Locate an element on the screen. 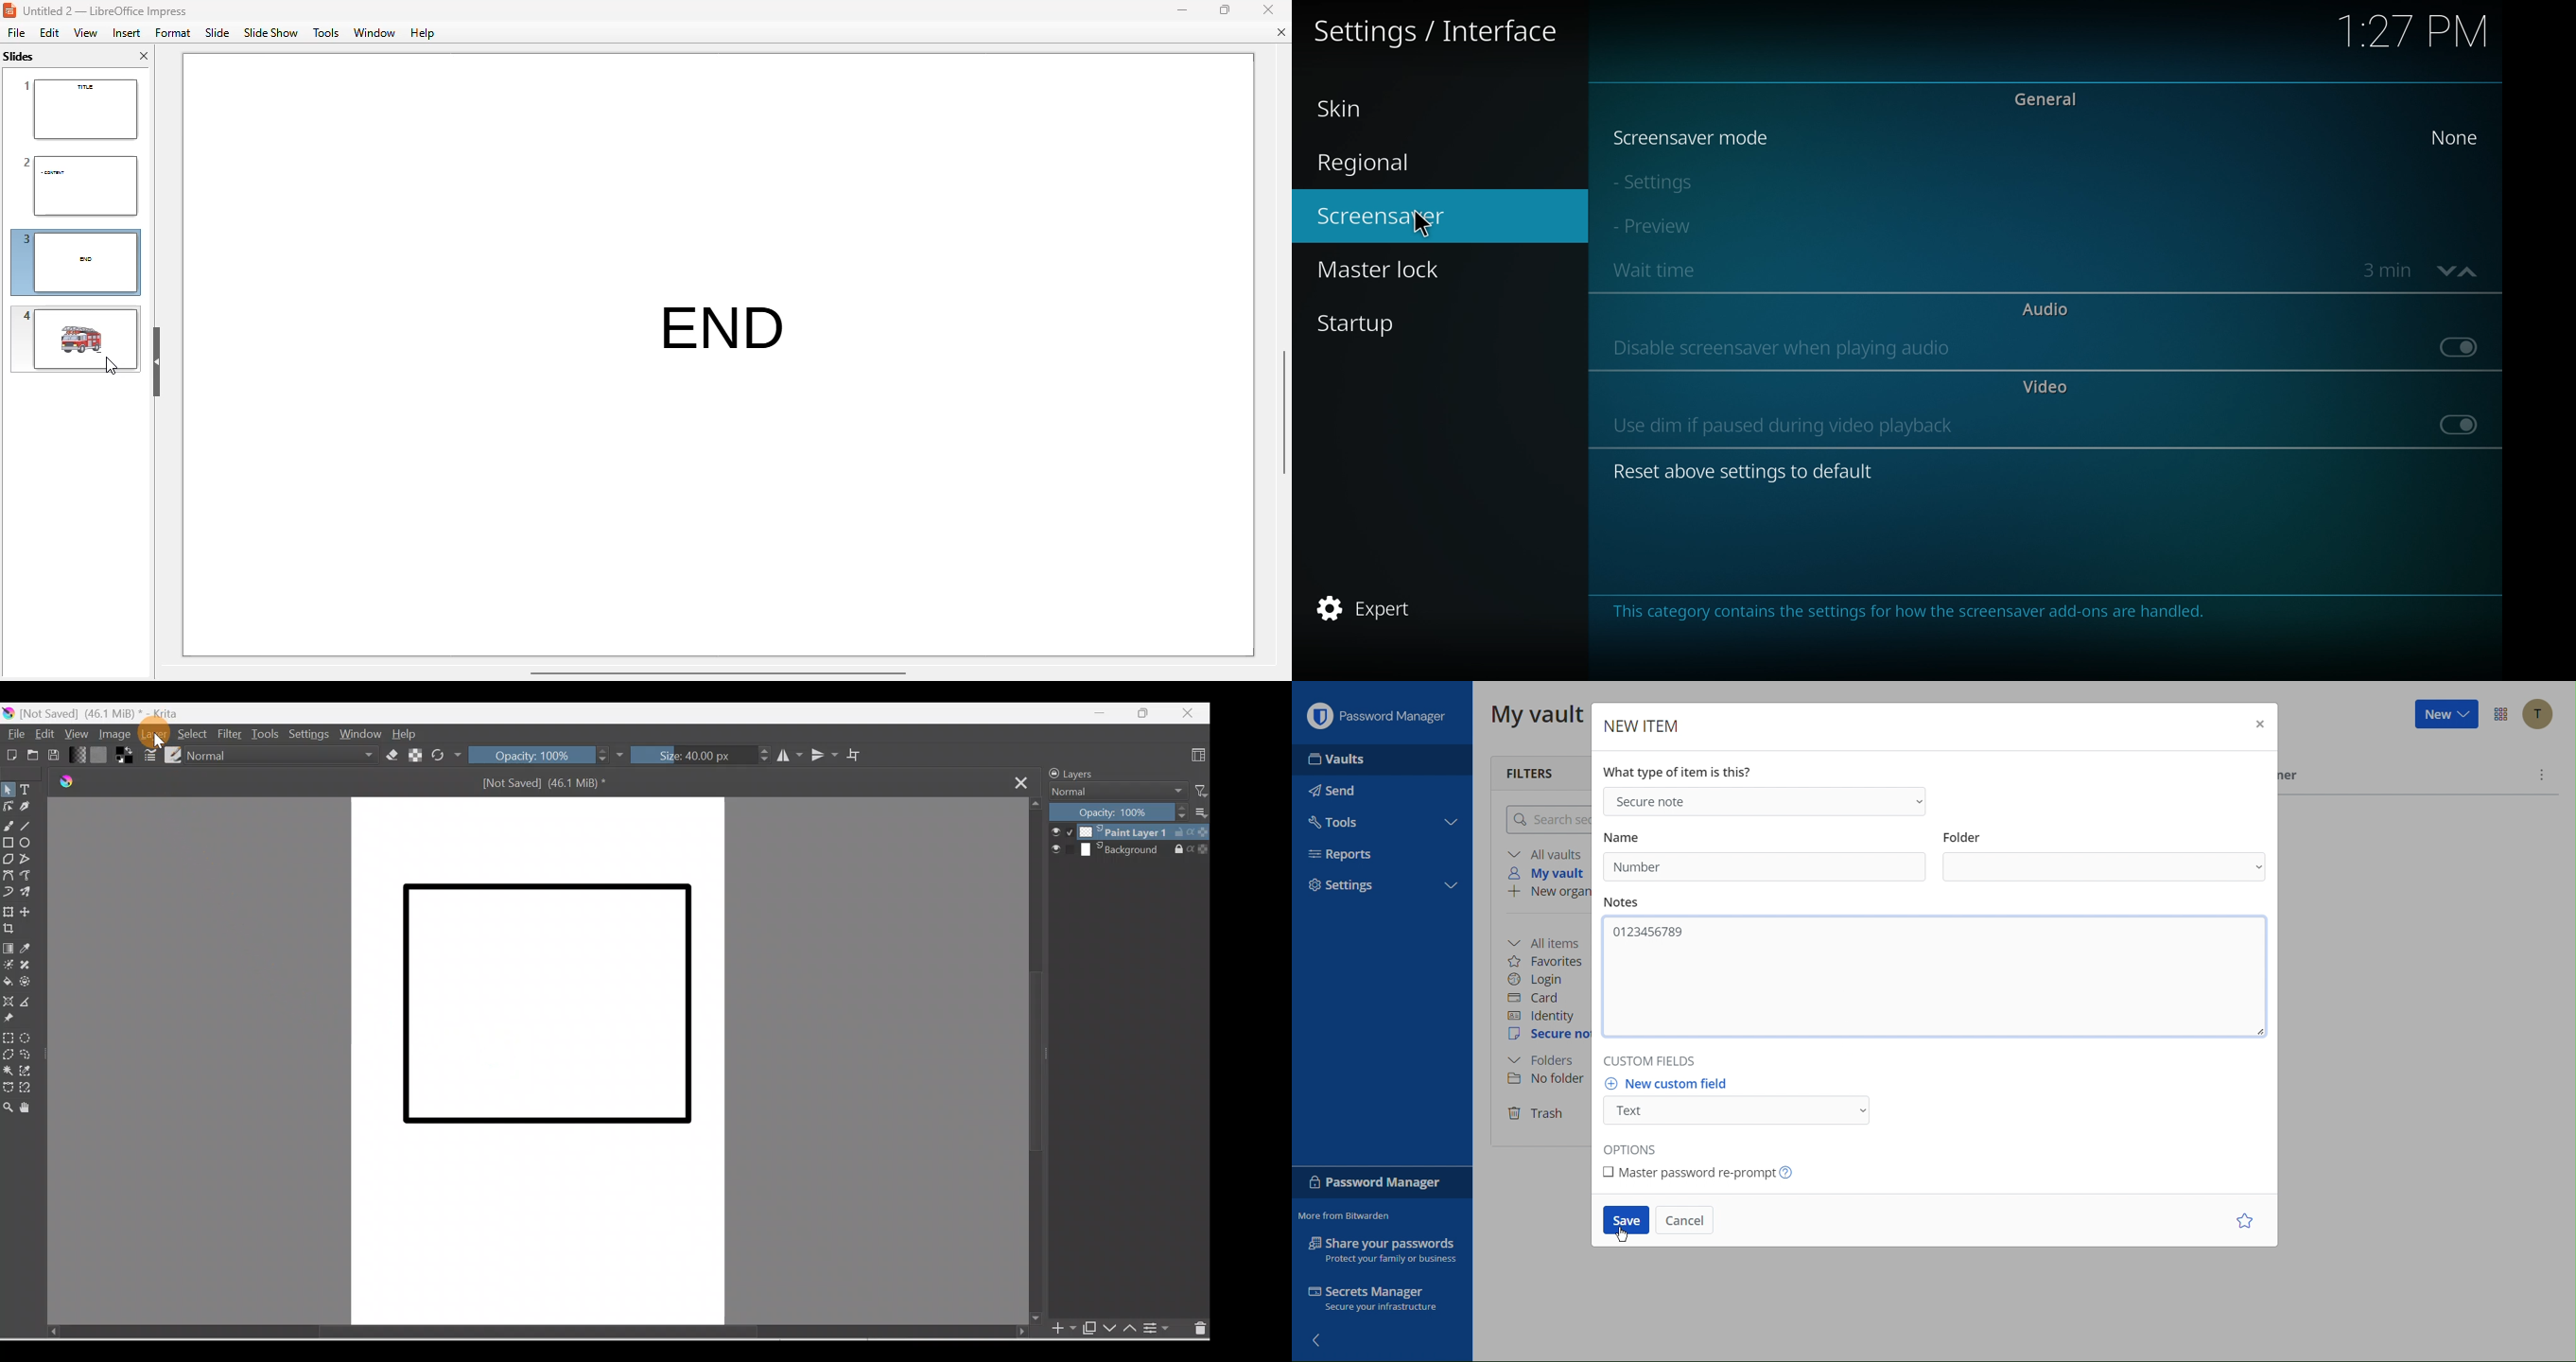 This screenshot has width=2576, height=1372. time is located at coordinates (2387, 270).